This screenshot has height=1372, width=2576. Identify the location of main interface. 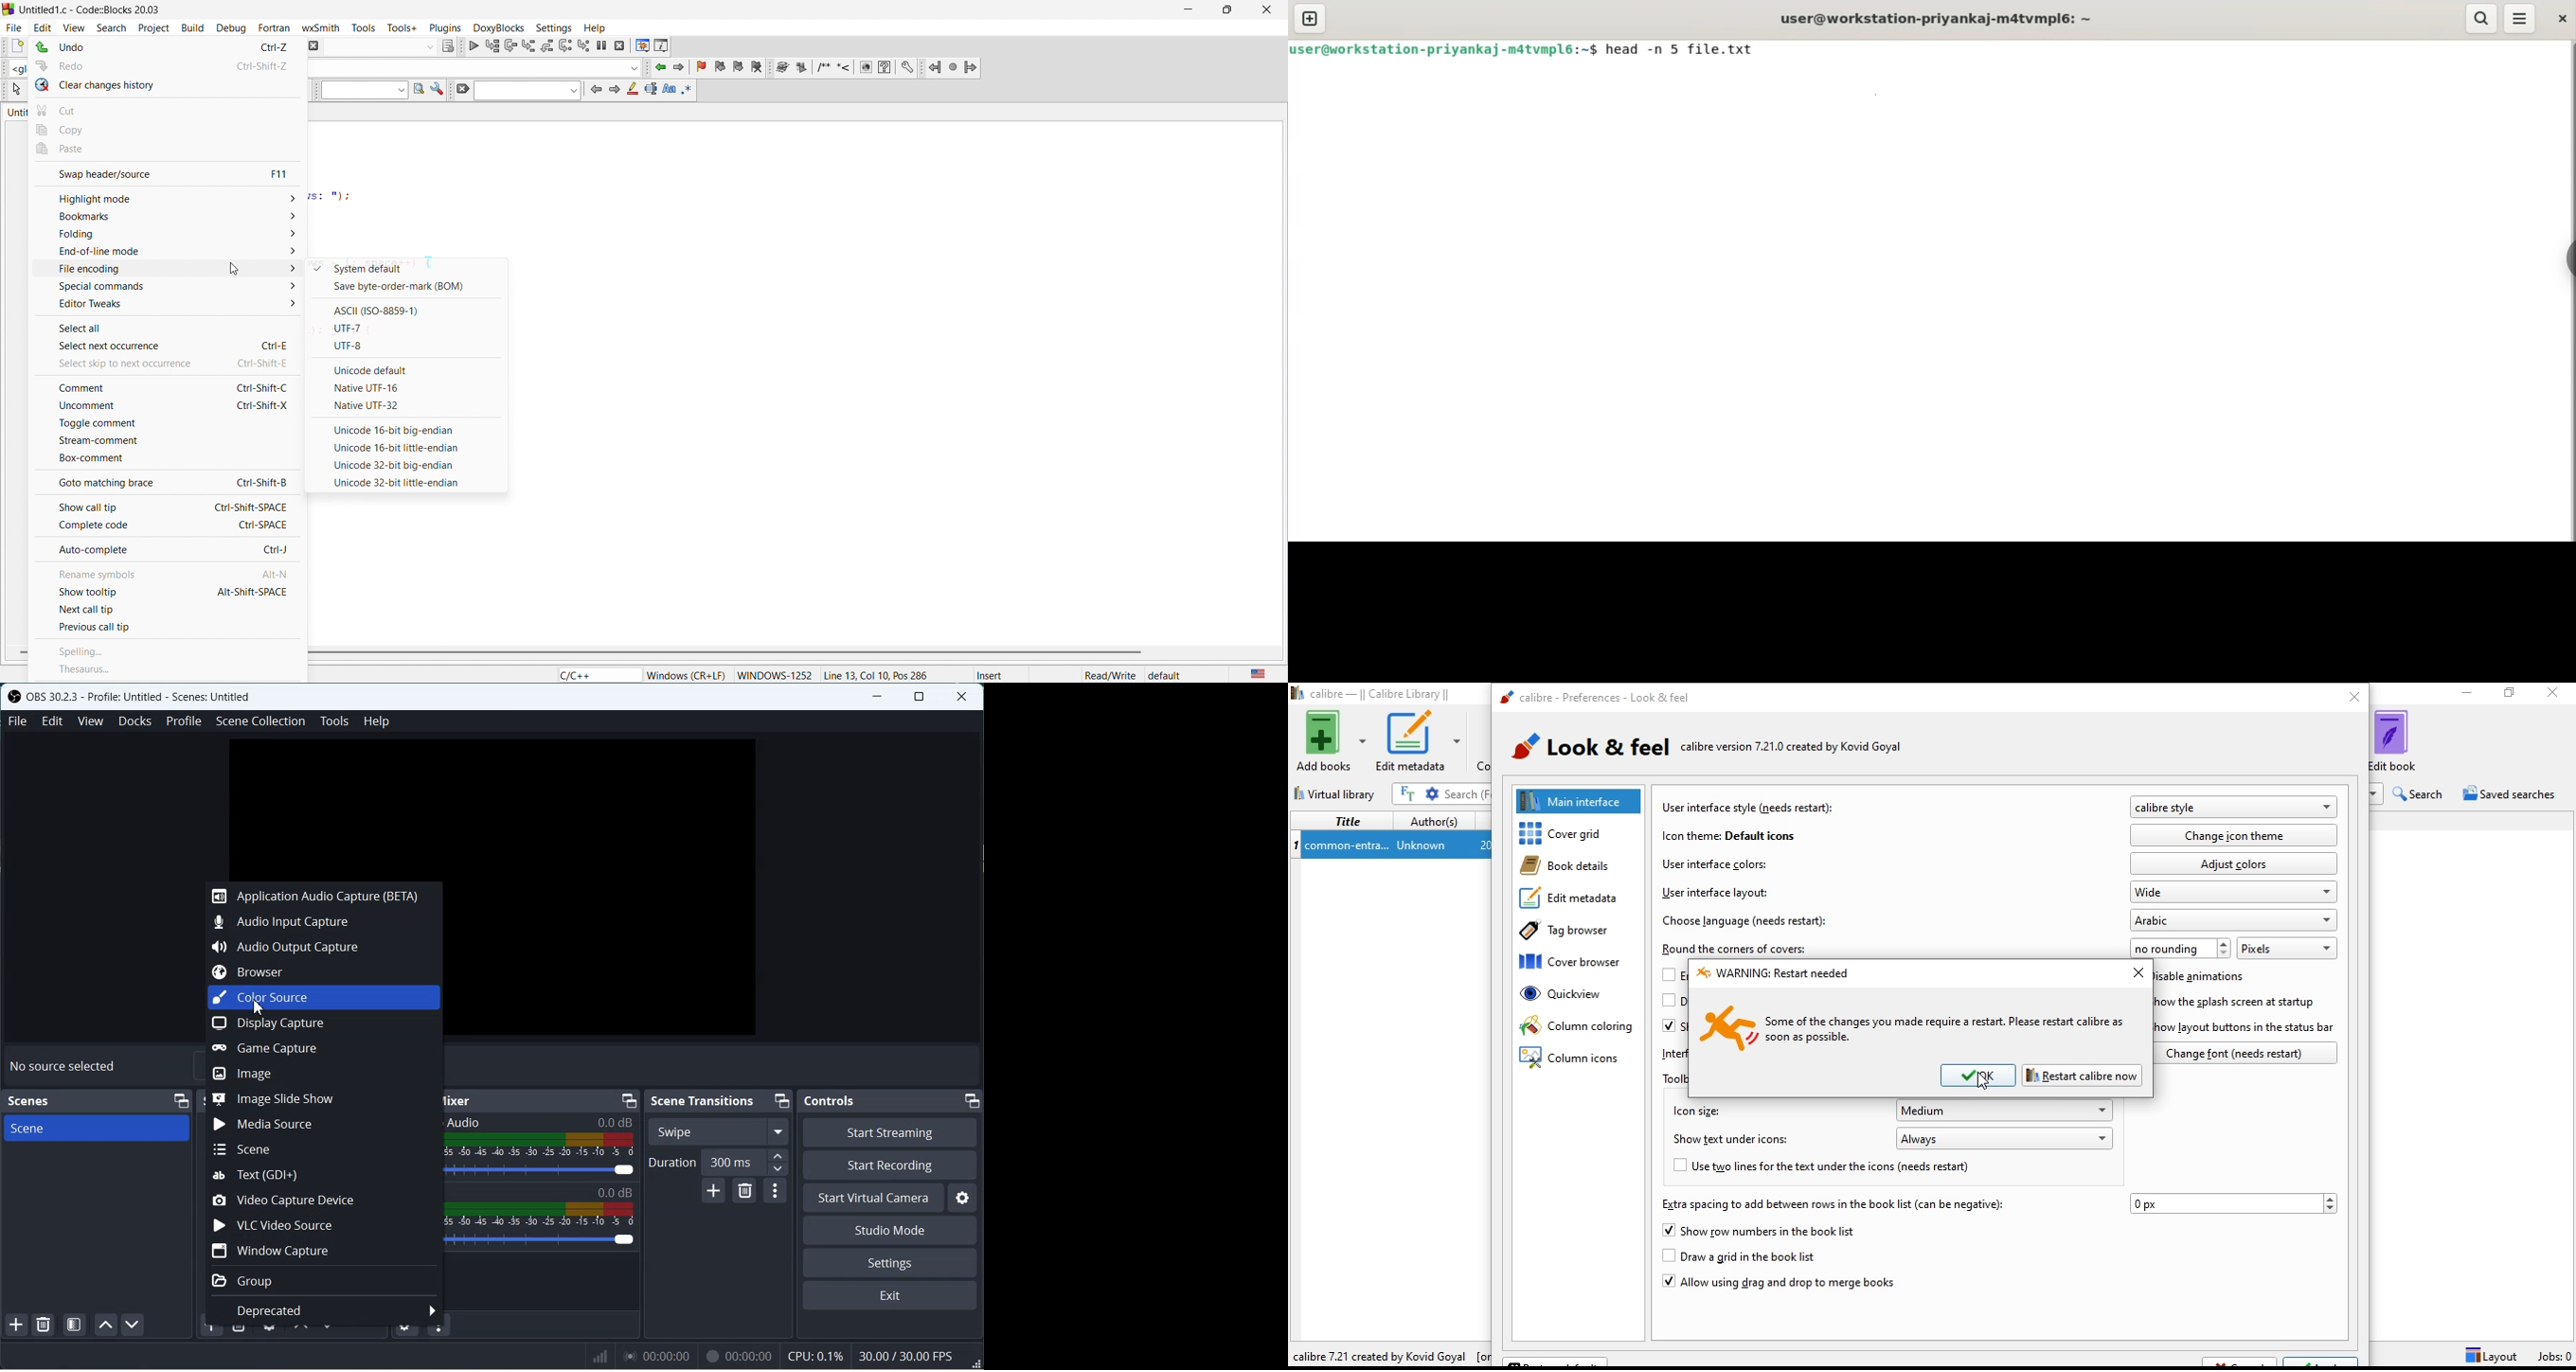
(1580, 800).